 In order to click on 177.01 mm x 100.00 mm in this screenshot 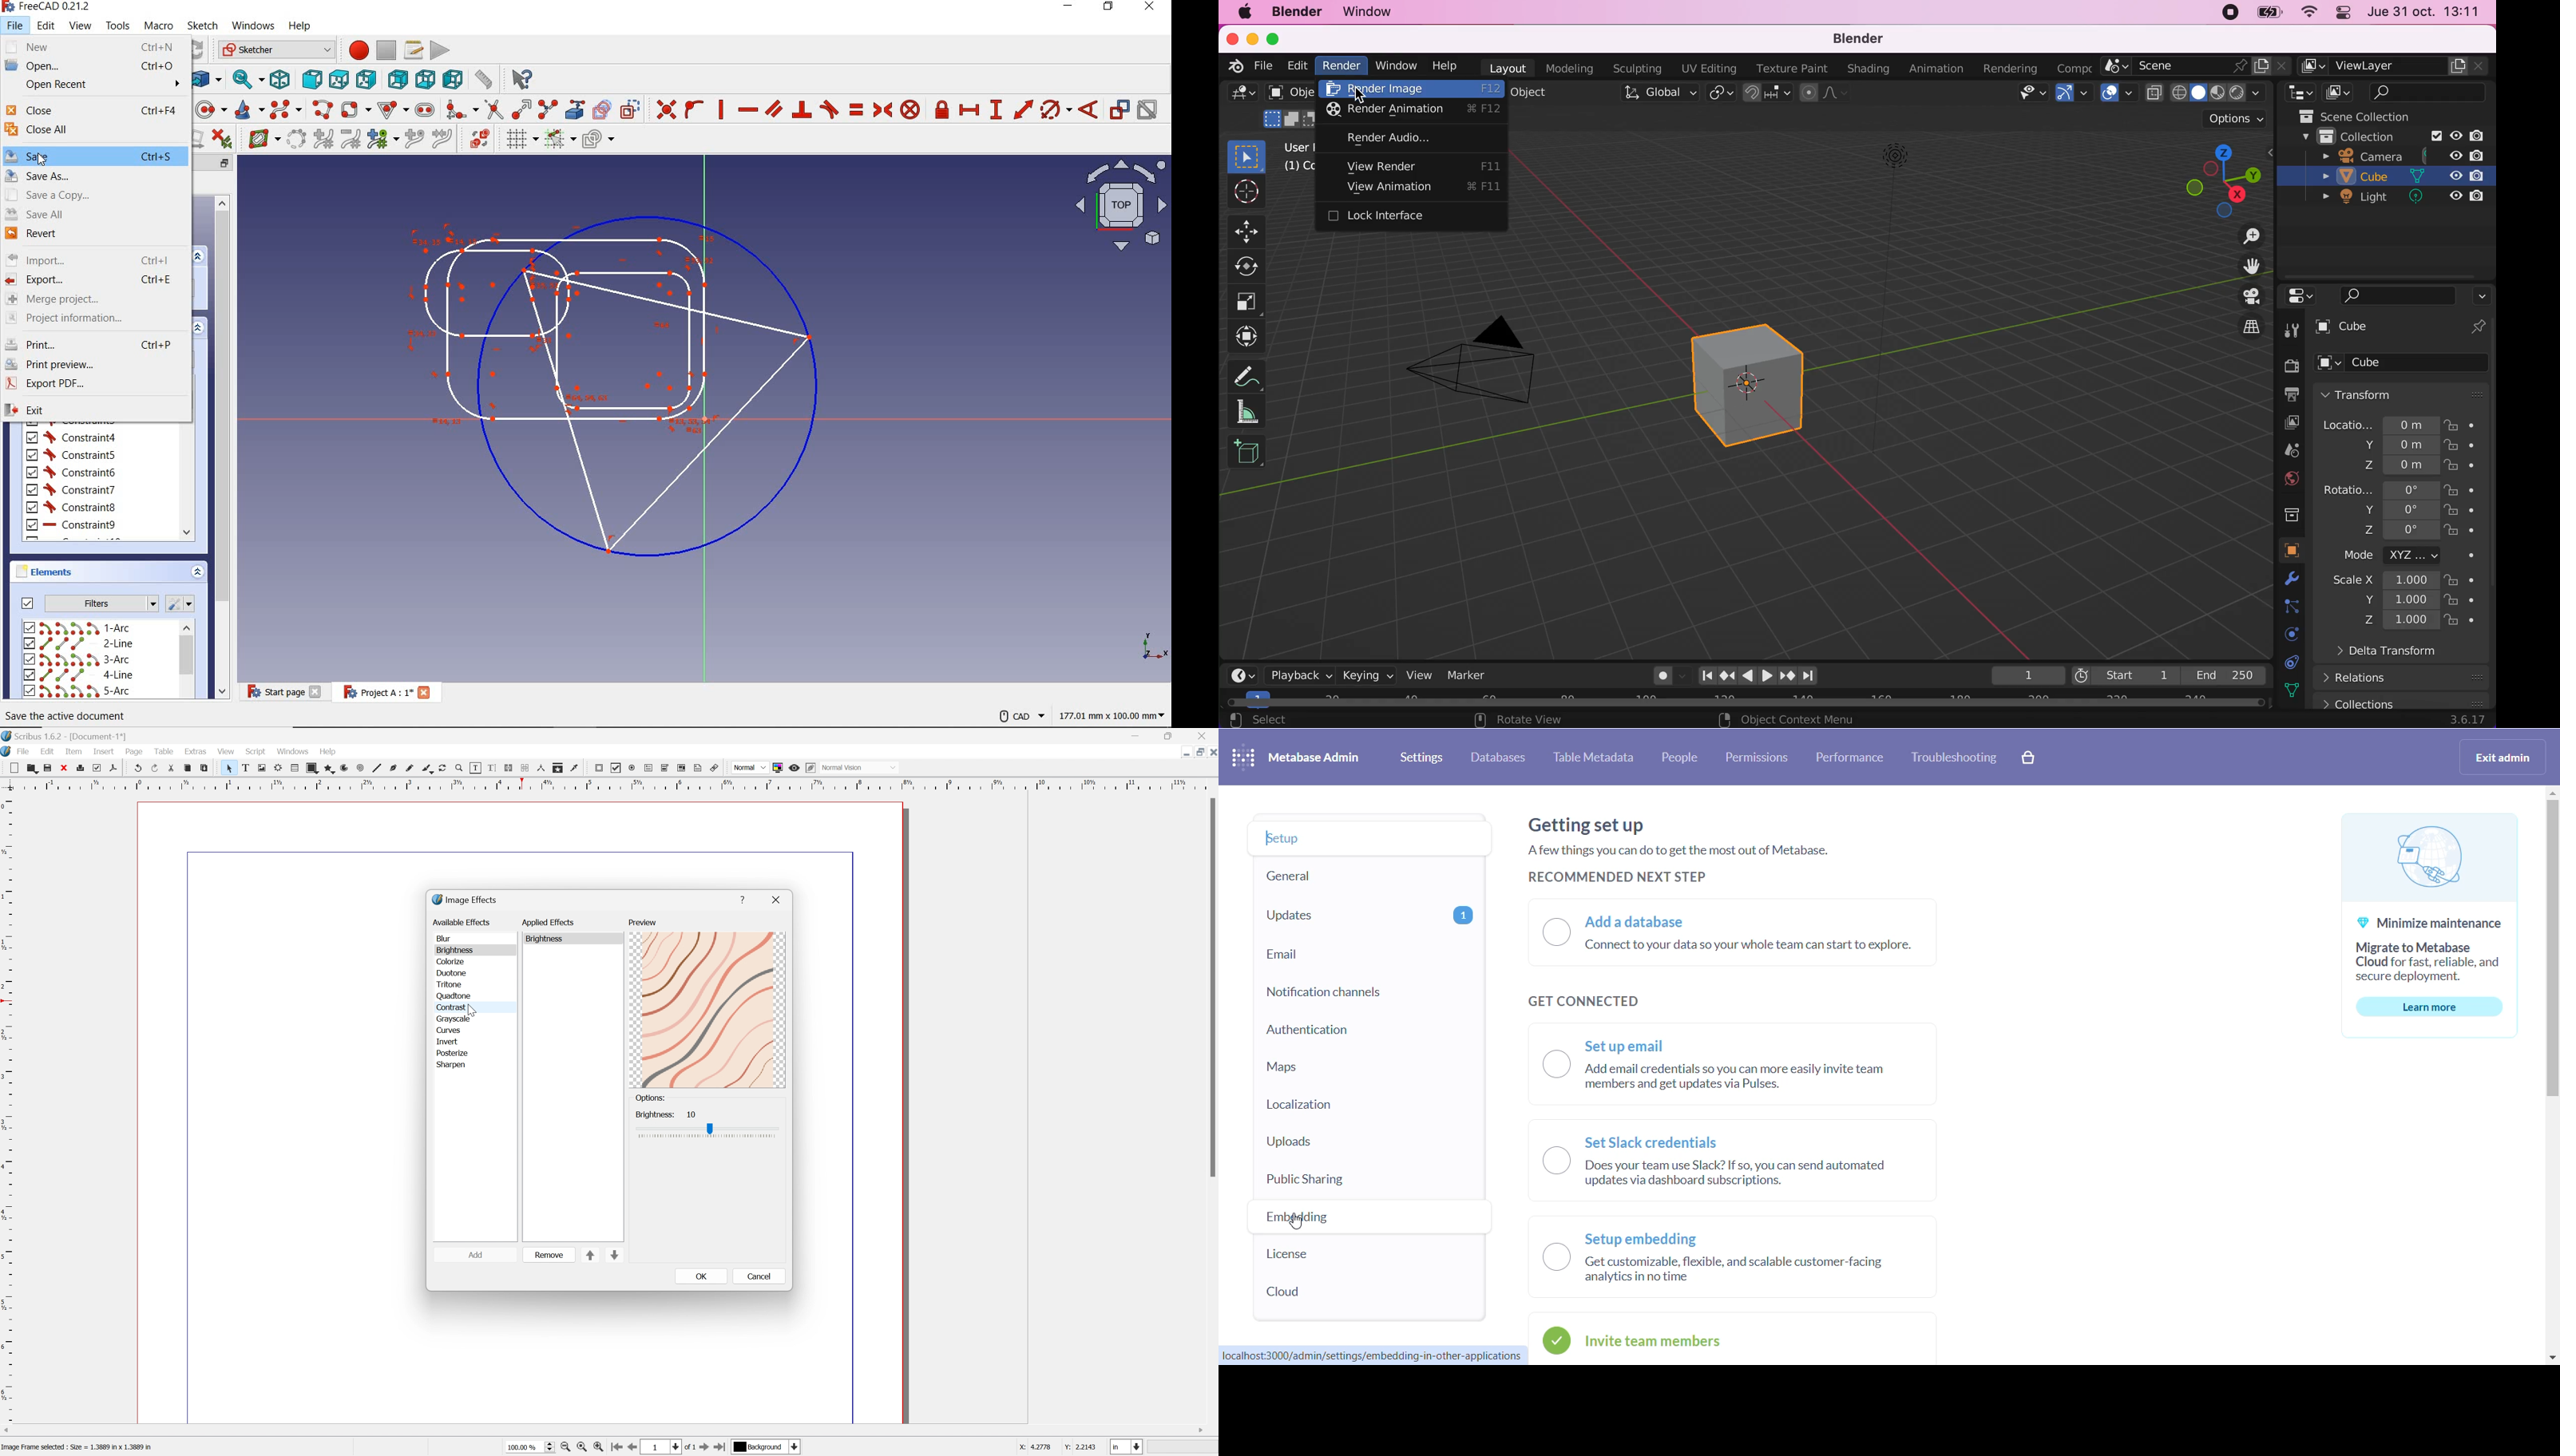, I will do `click(1111, 717)`.